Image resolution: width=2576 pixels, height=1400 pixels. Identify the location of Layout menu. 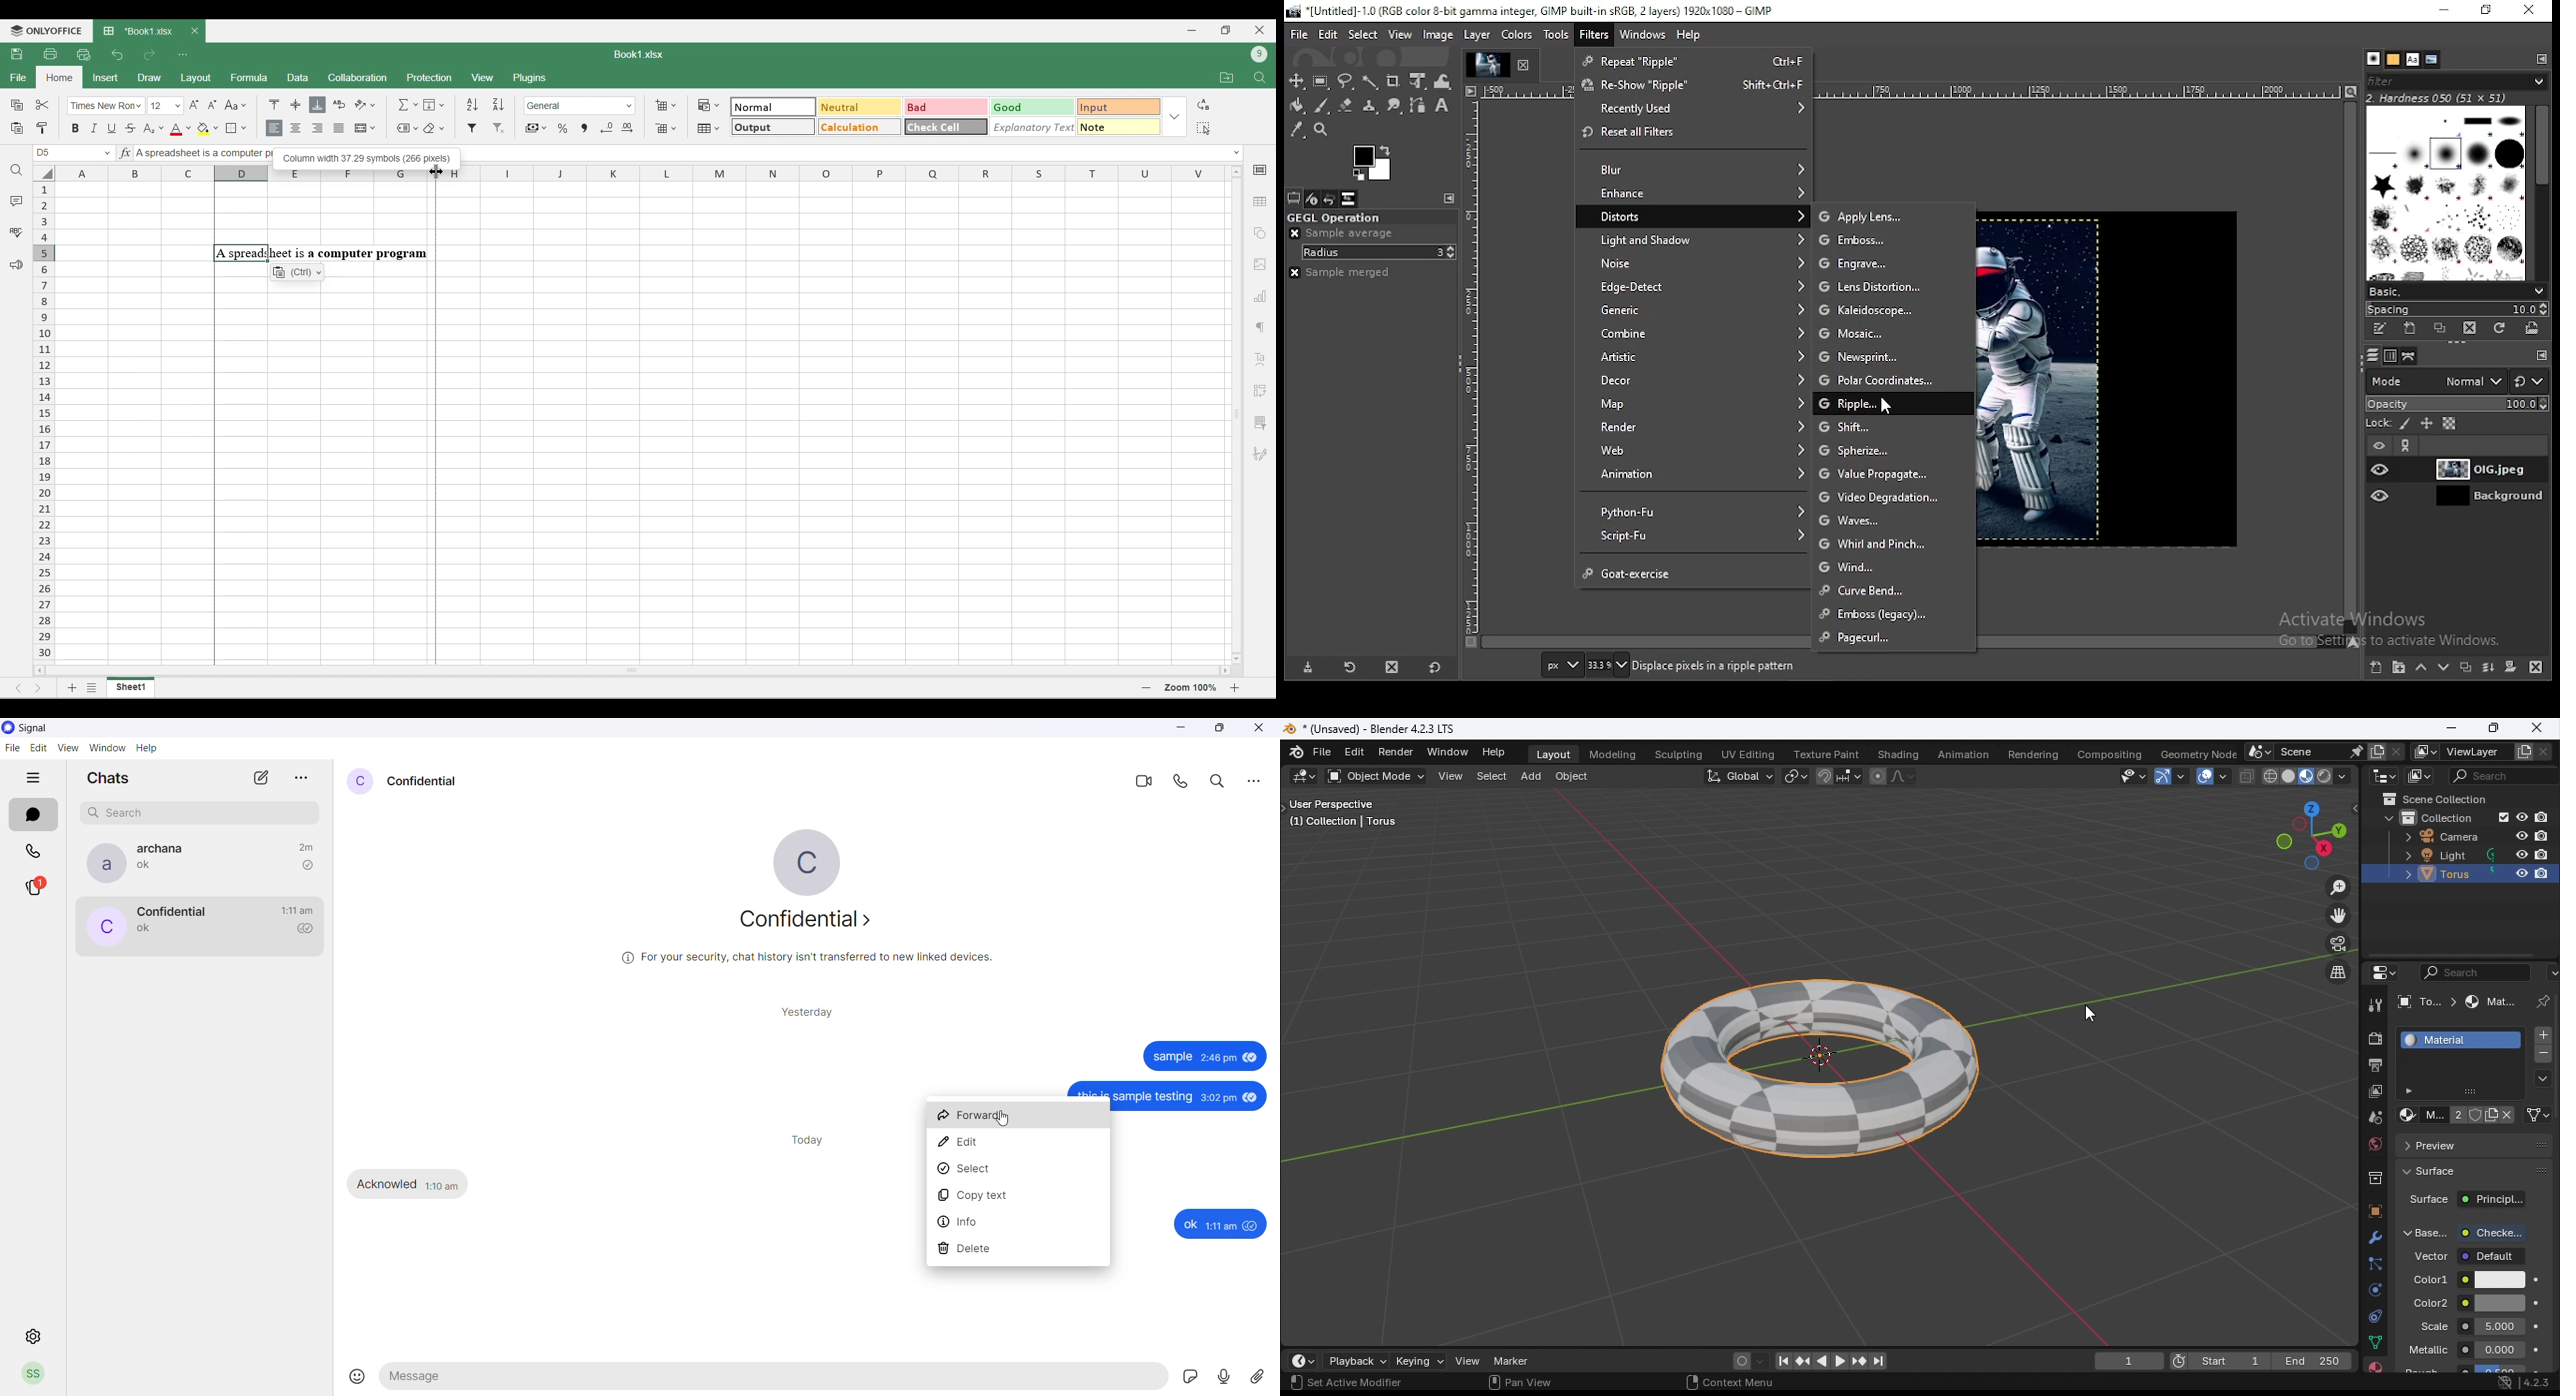
(197, 78).